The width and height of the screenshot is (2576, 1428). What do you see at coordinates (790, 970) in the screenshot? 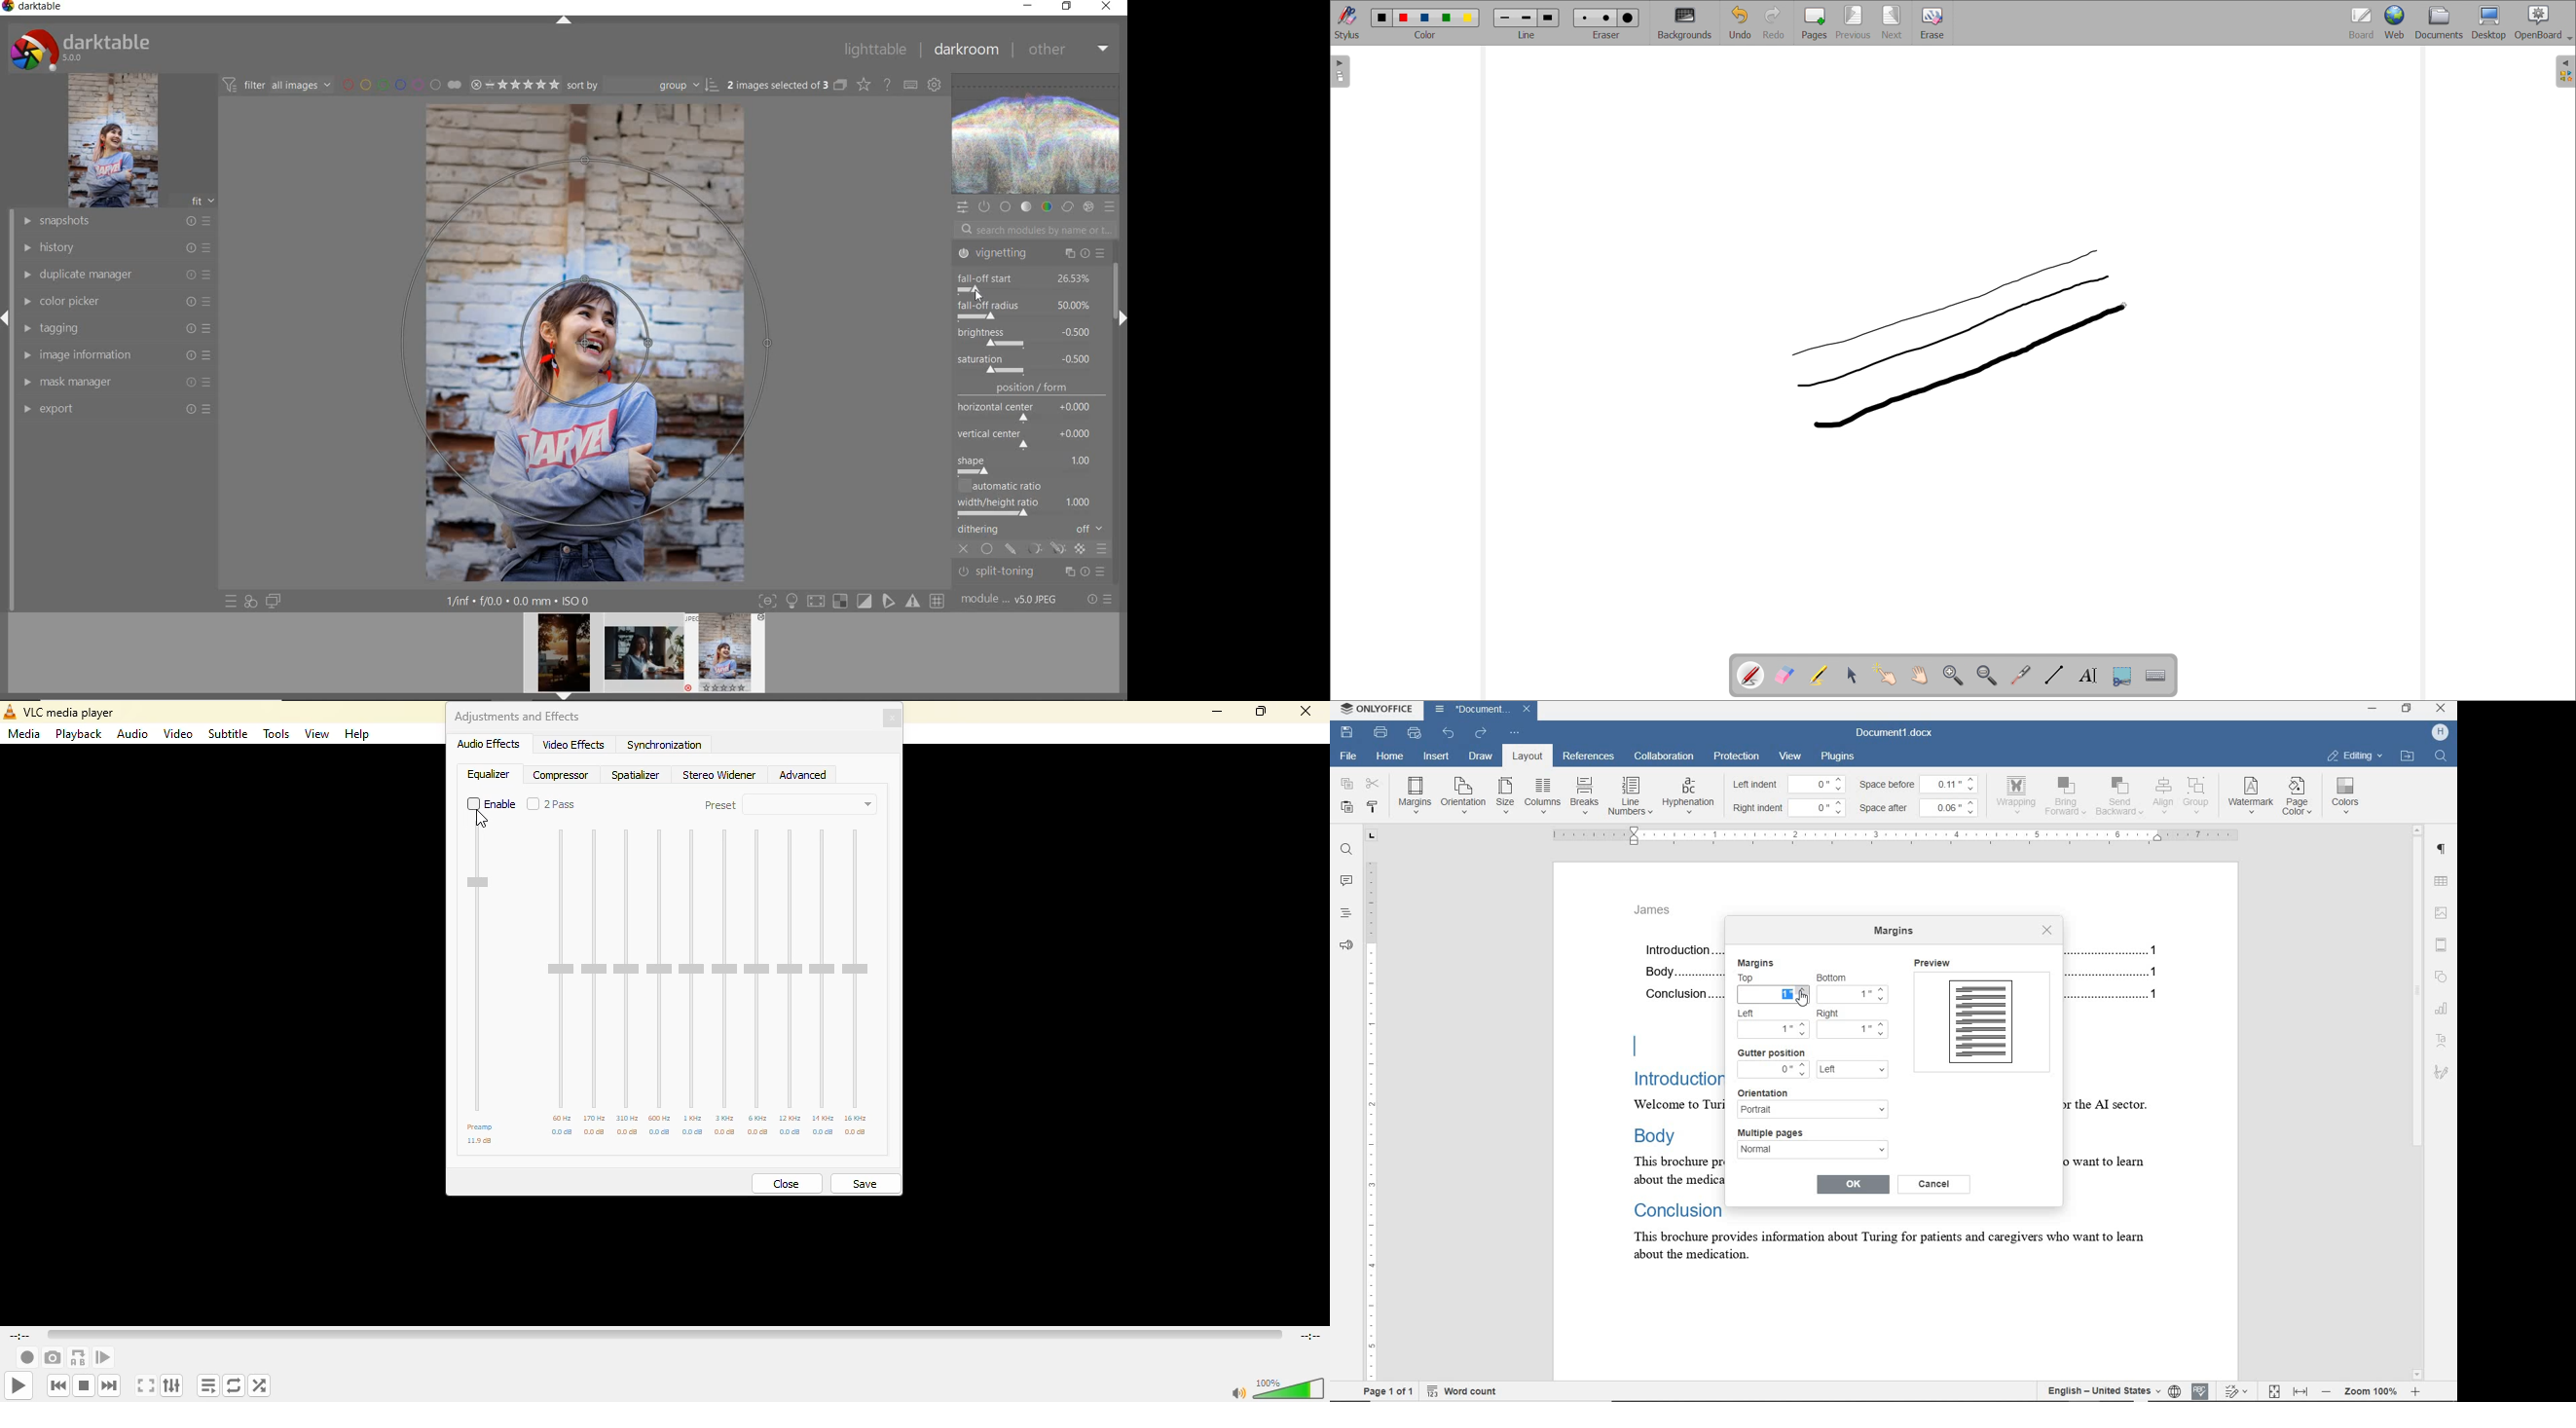
I see `adjustor` at bounding box center [790, 970].